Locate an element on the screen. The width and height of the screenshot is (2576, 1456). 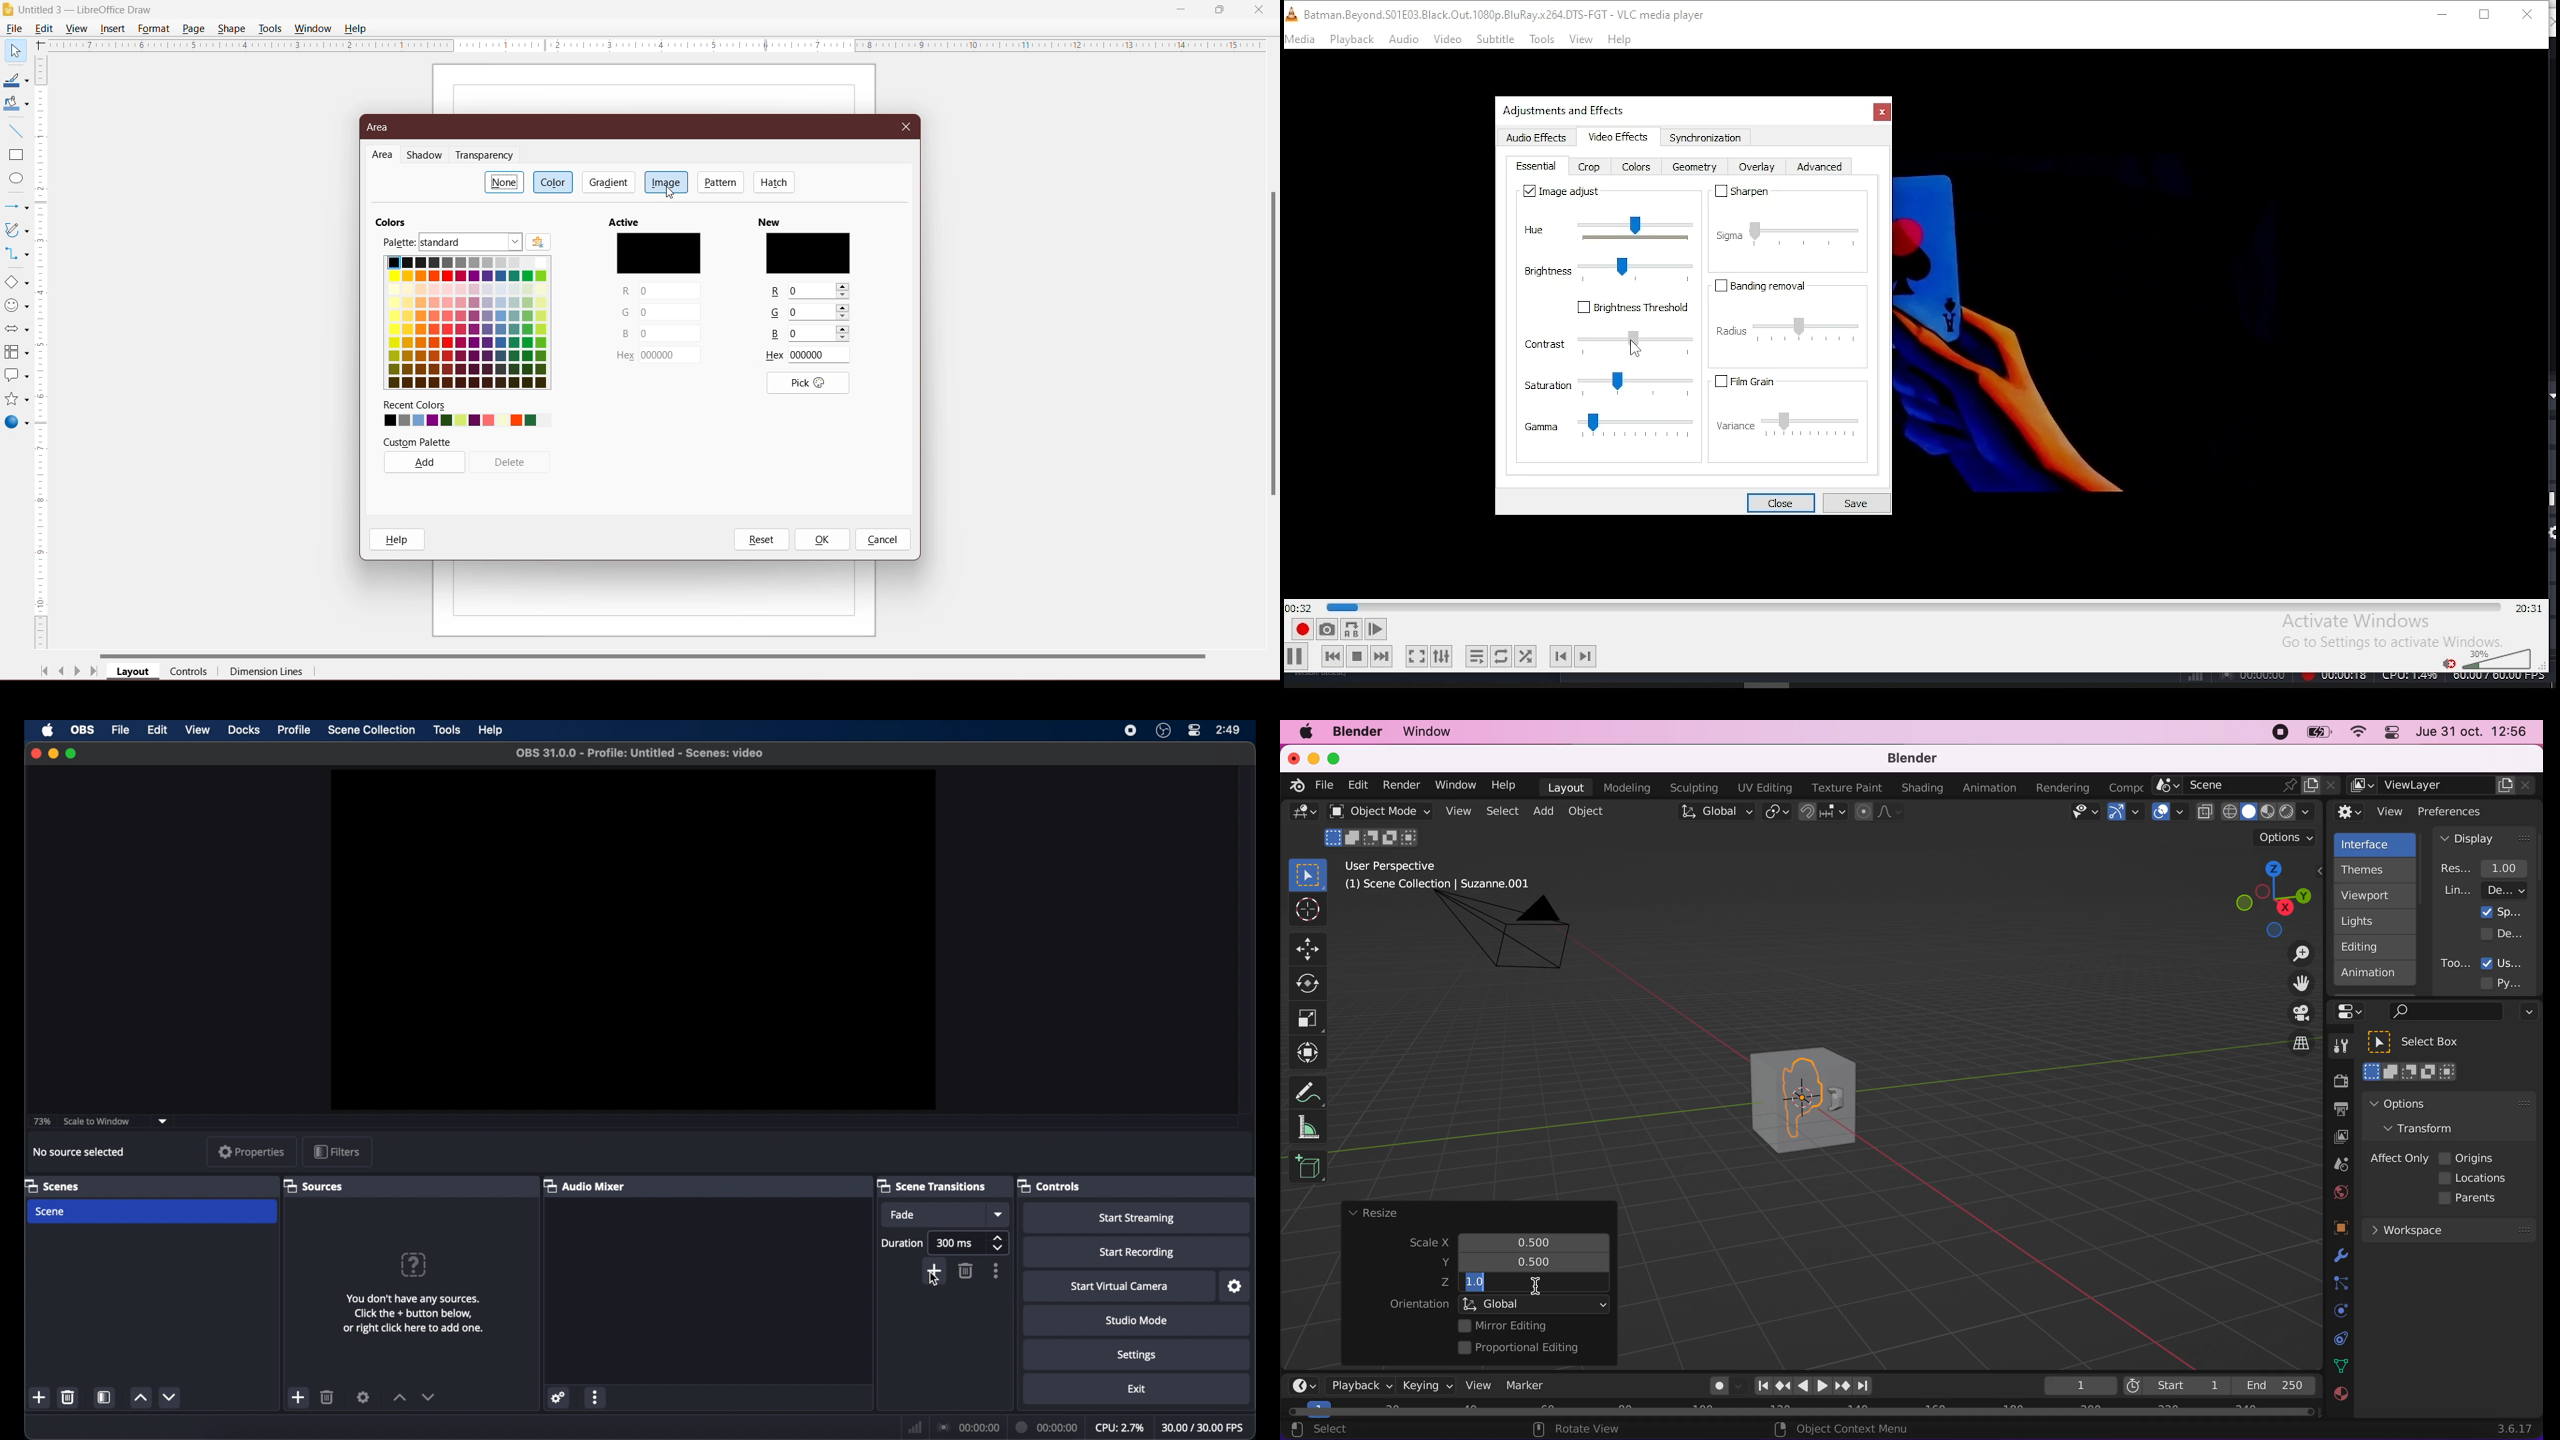
add is located at coordinates (40, 1399).